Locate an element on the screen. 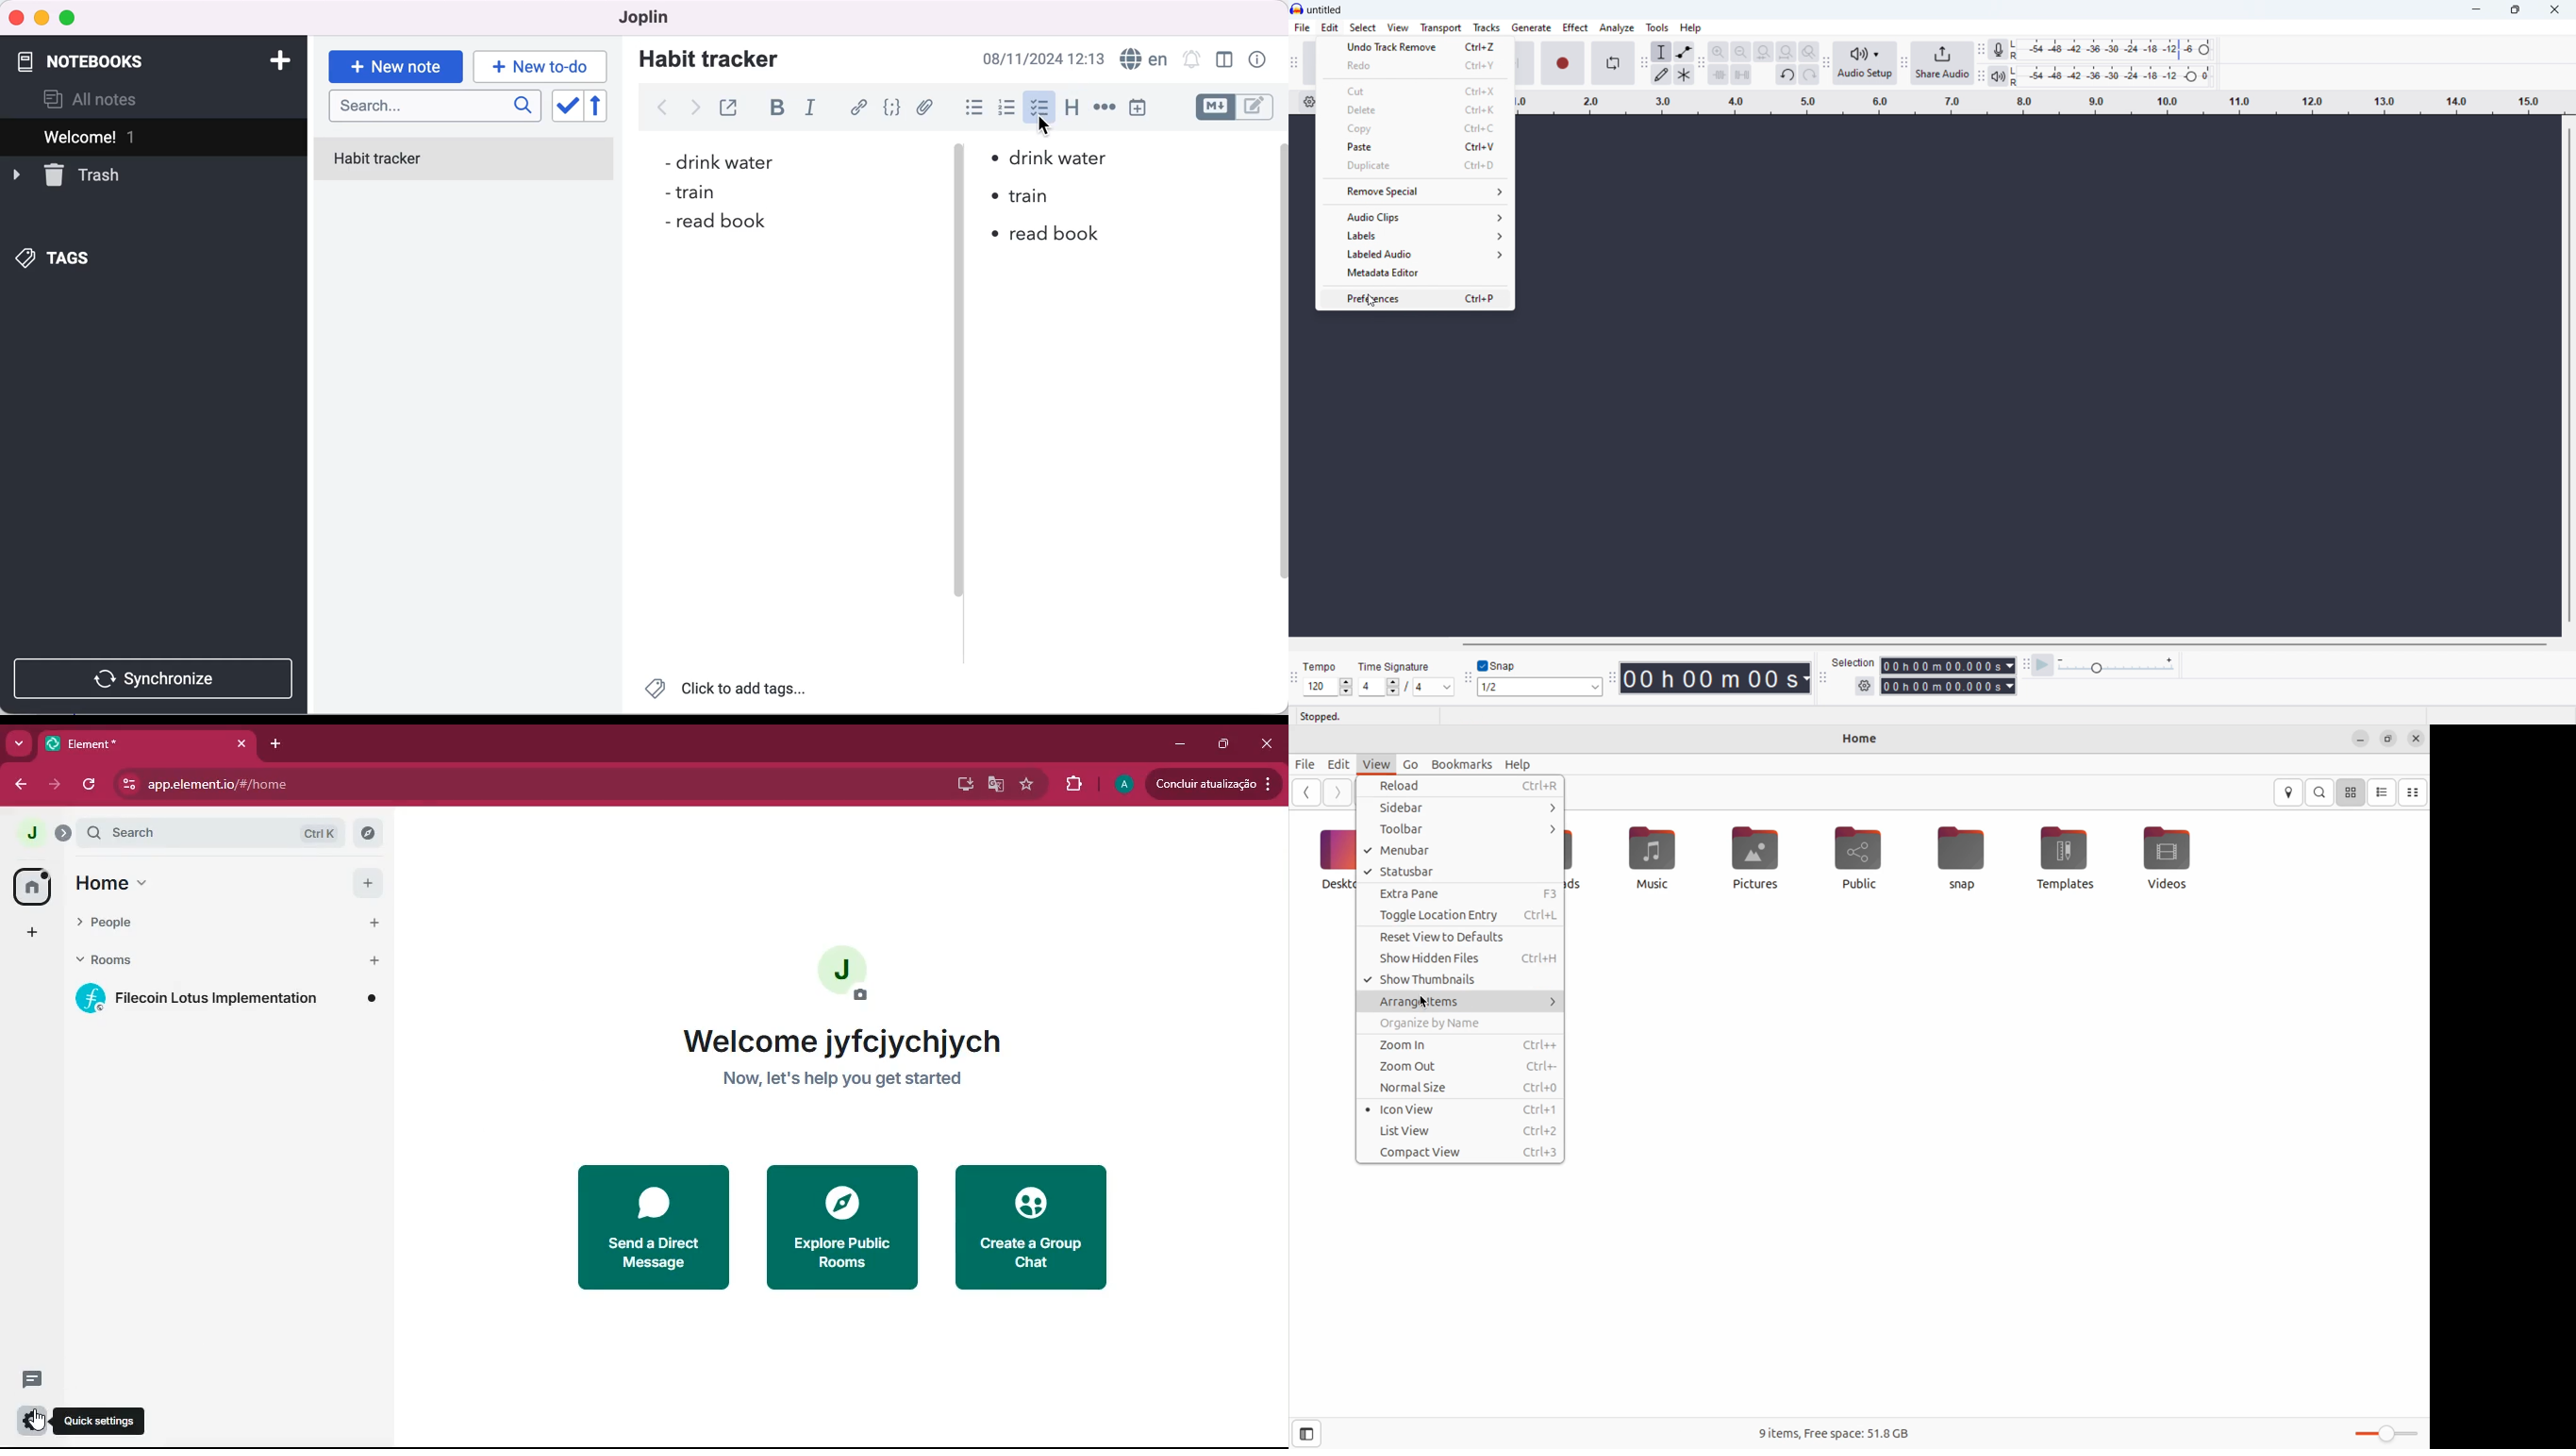 This screenshot has width=2576, height=1456. click to add tags is located at coordinates (727, 692).